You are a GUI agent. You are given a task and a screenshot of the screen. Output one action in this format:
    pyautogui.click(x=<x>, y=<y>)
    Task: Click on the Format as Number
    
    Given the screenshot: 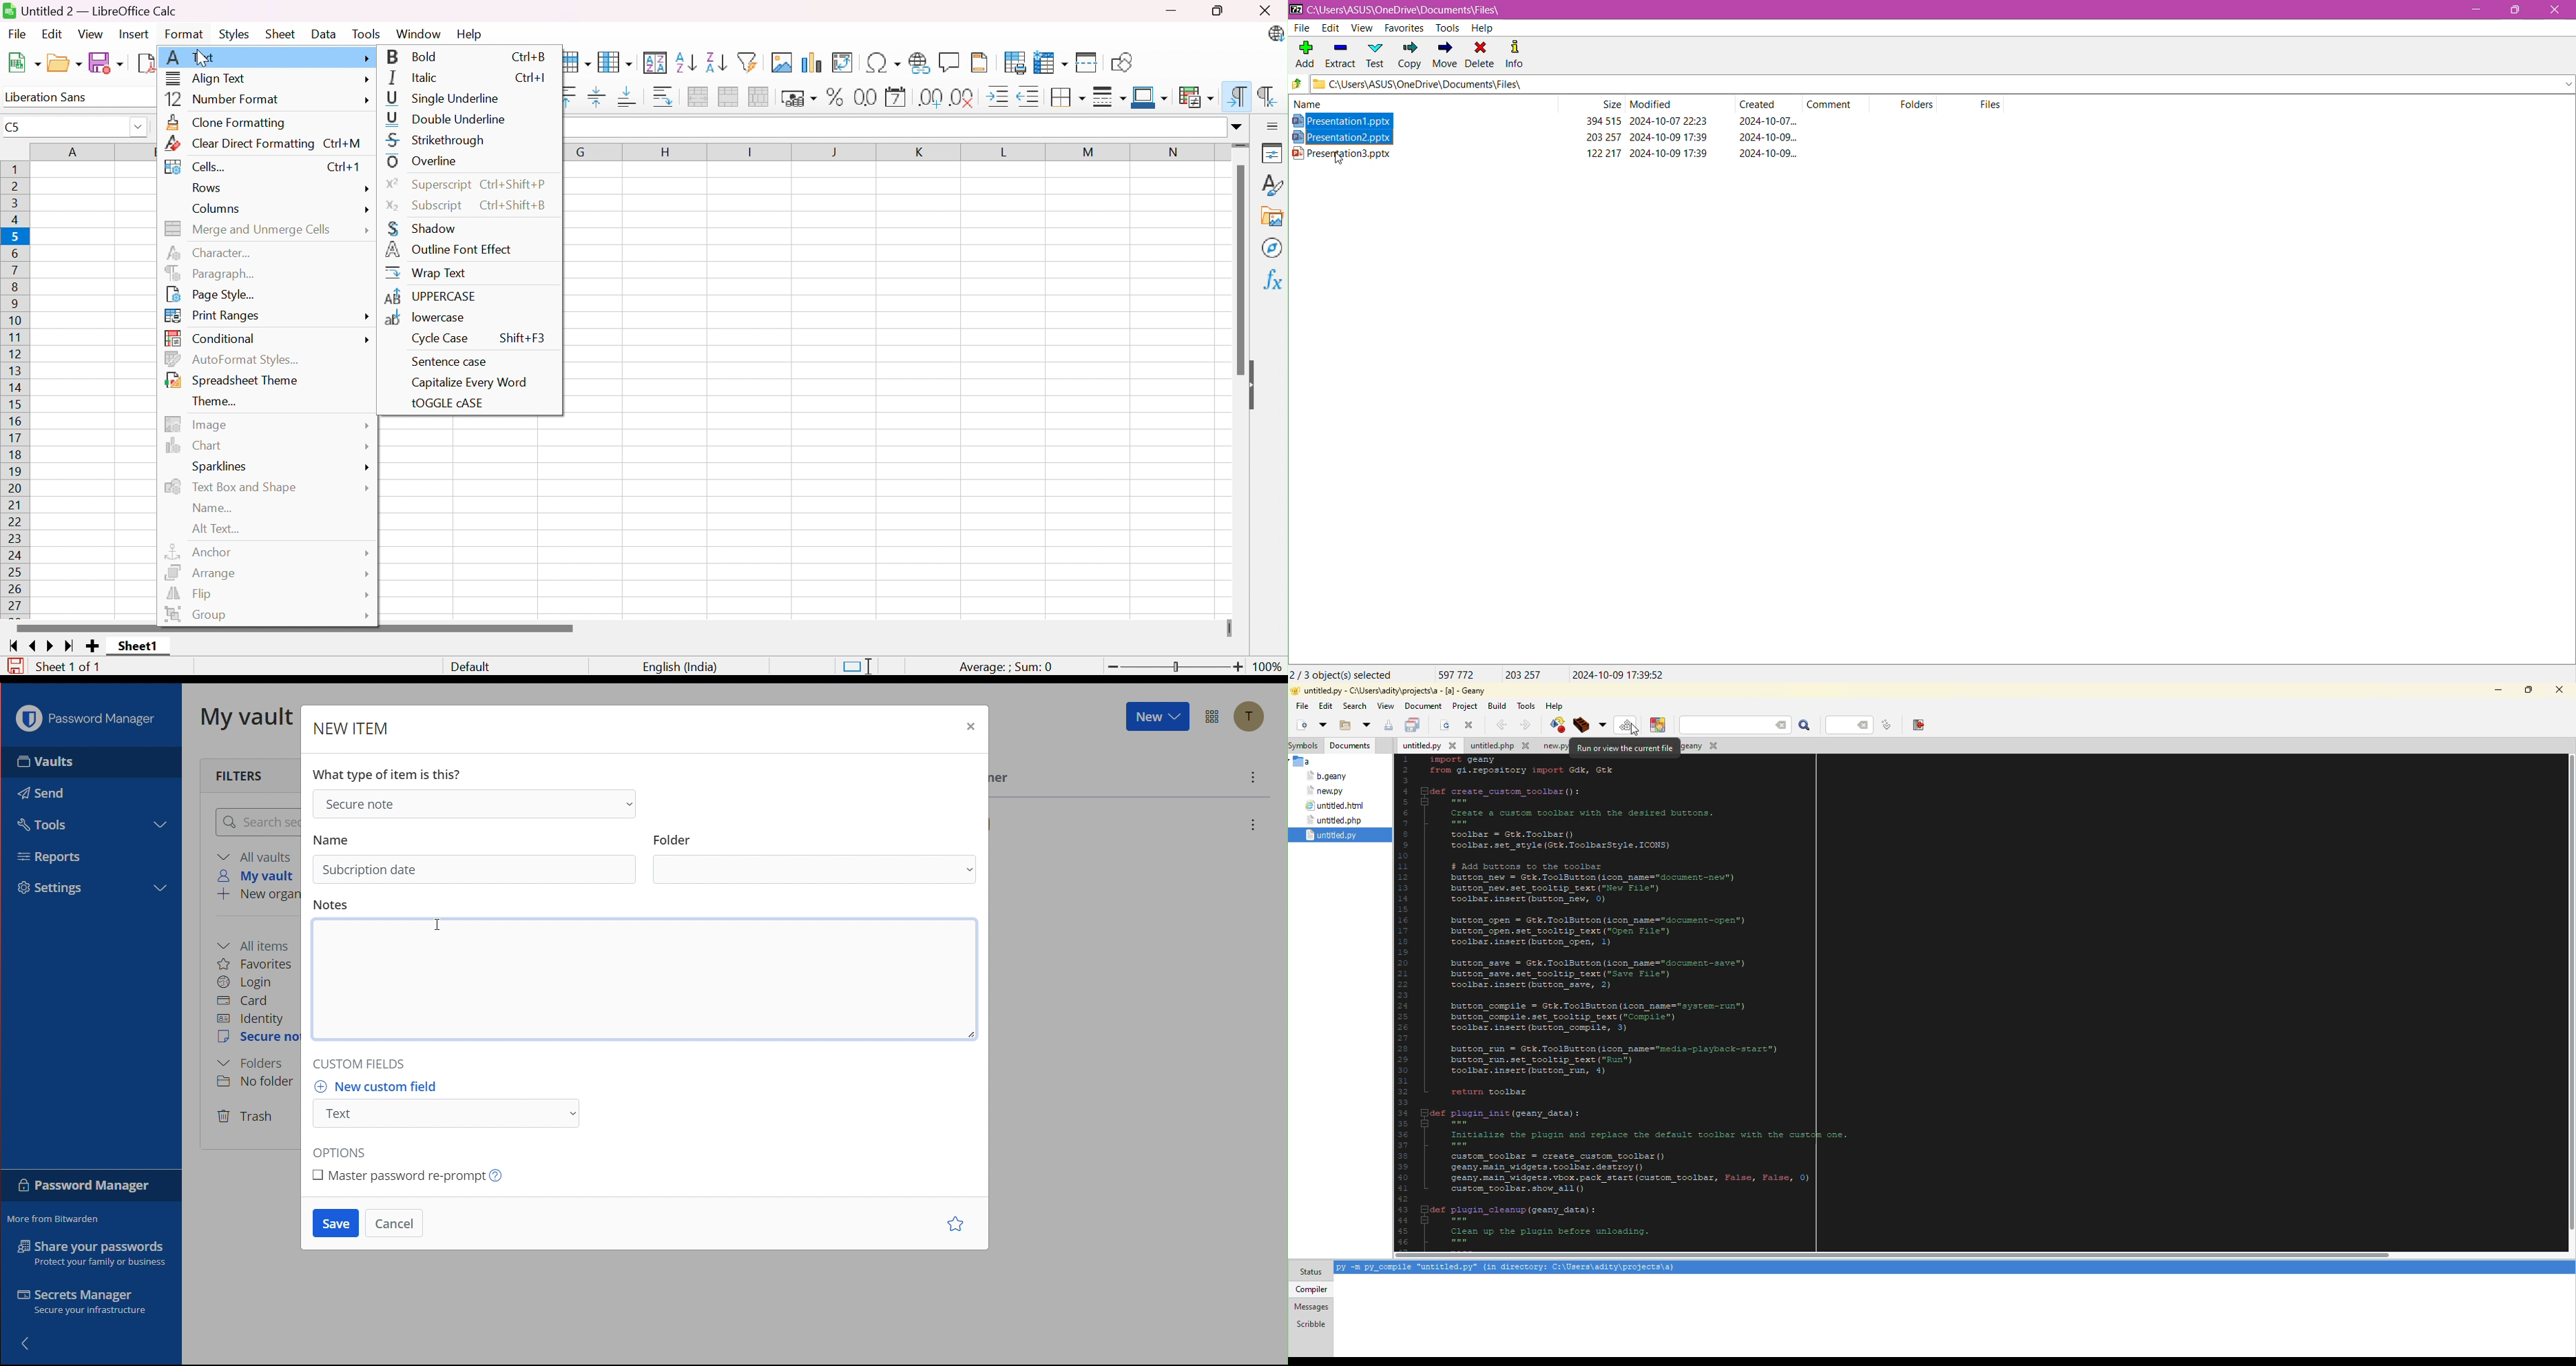 What is the action you would take?
    pyautogui.click(x=865, y=97)
    